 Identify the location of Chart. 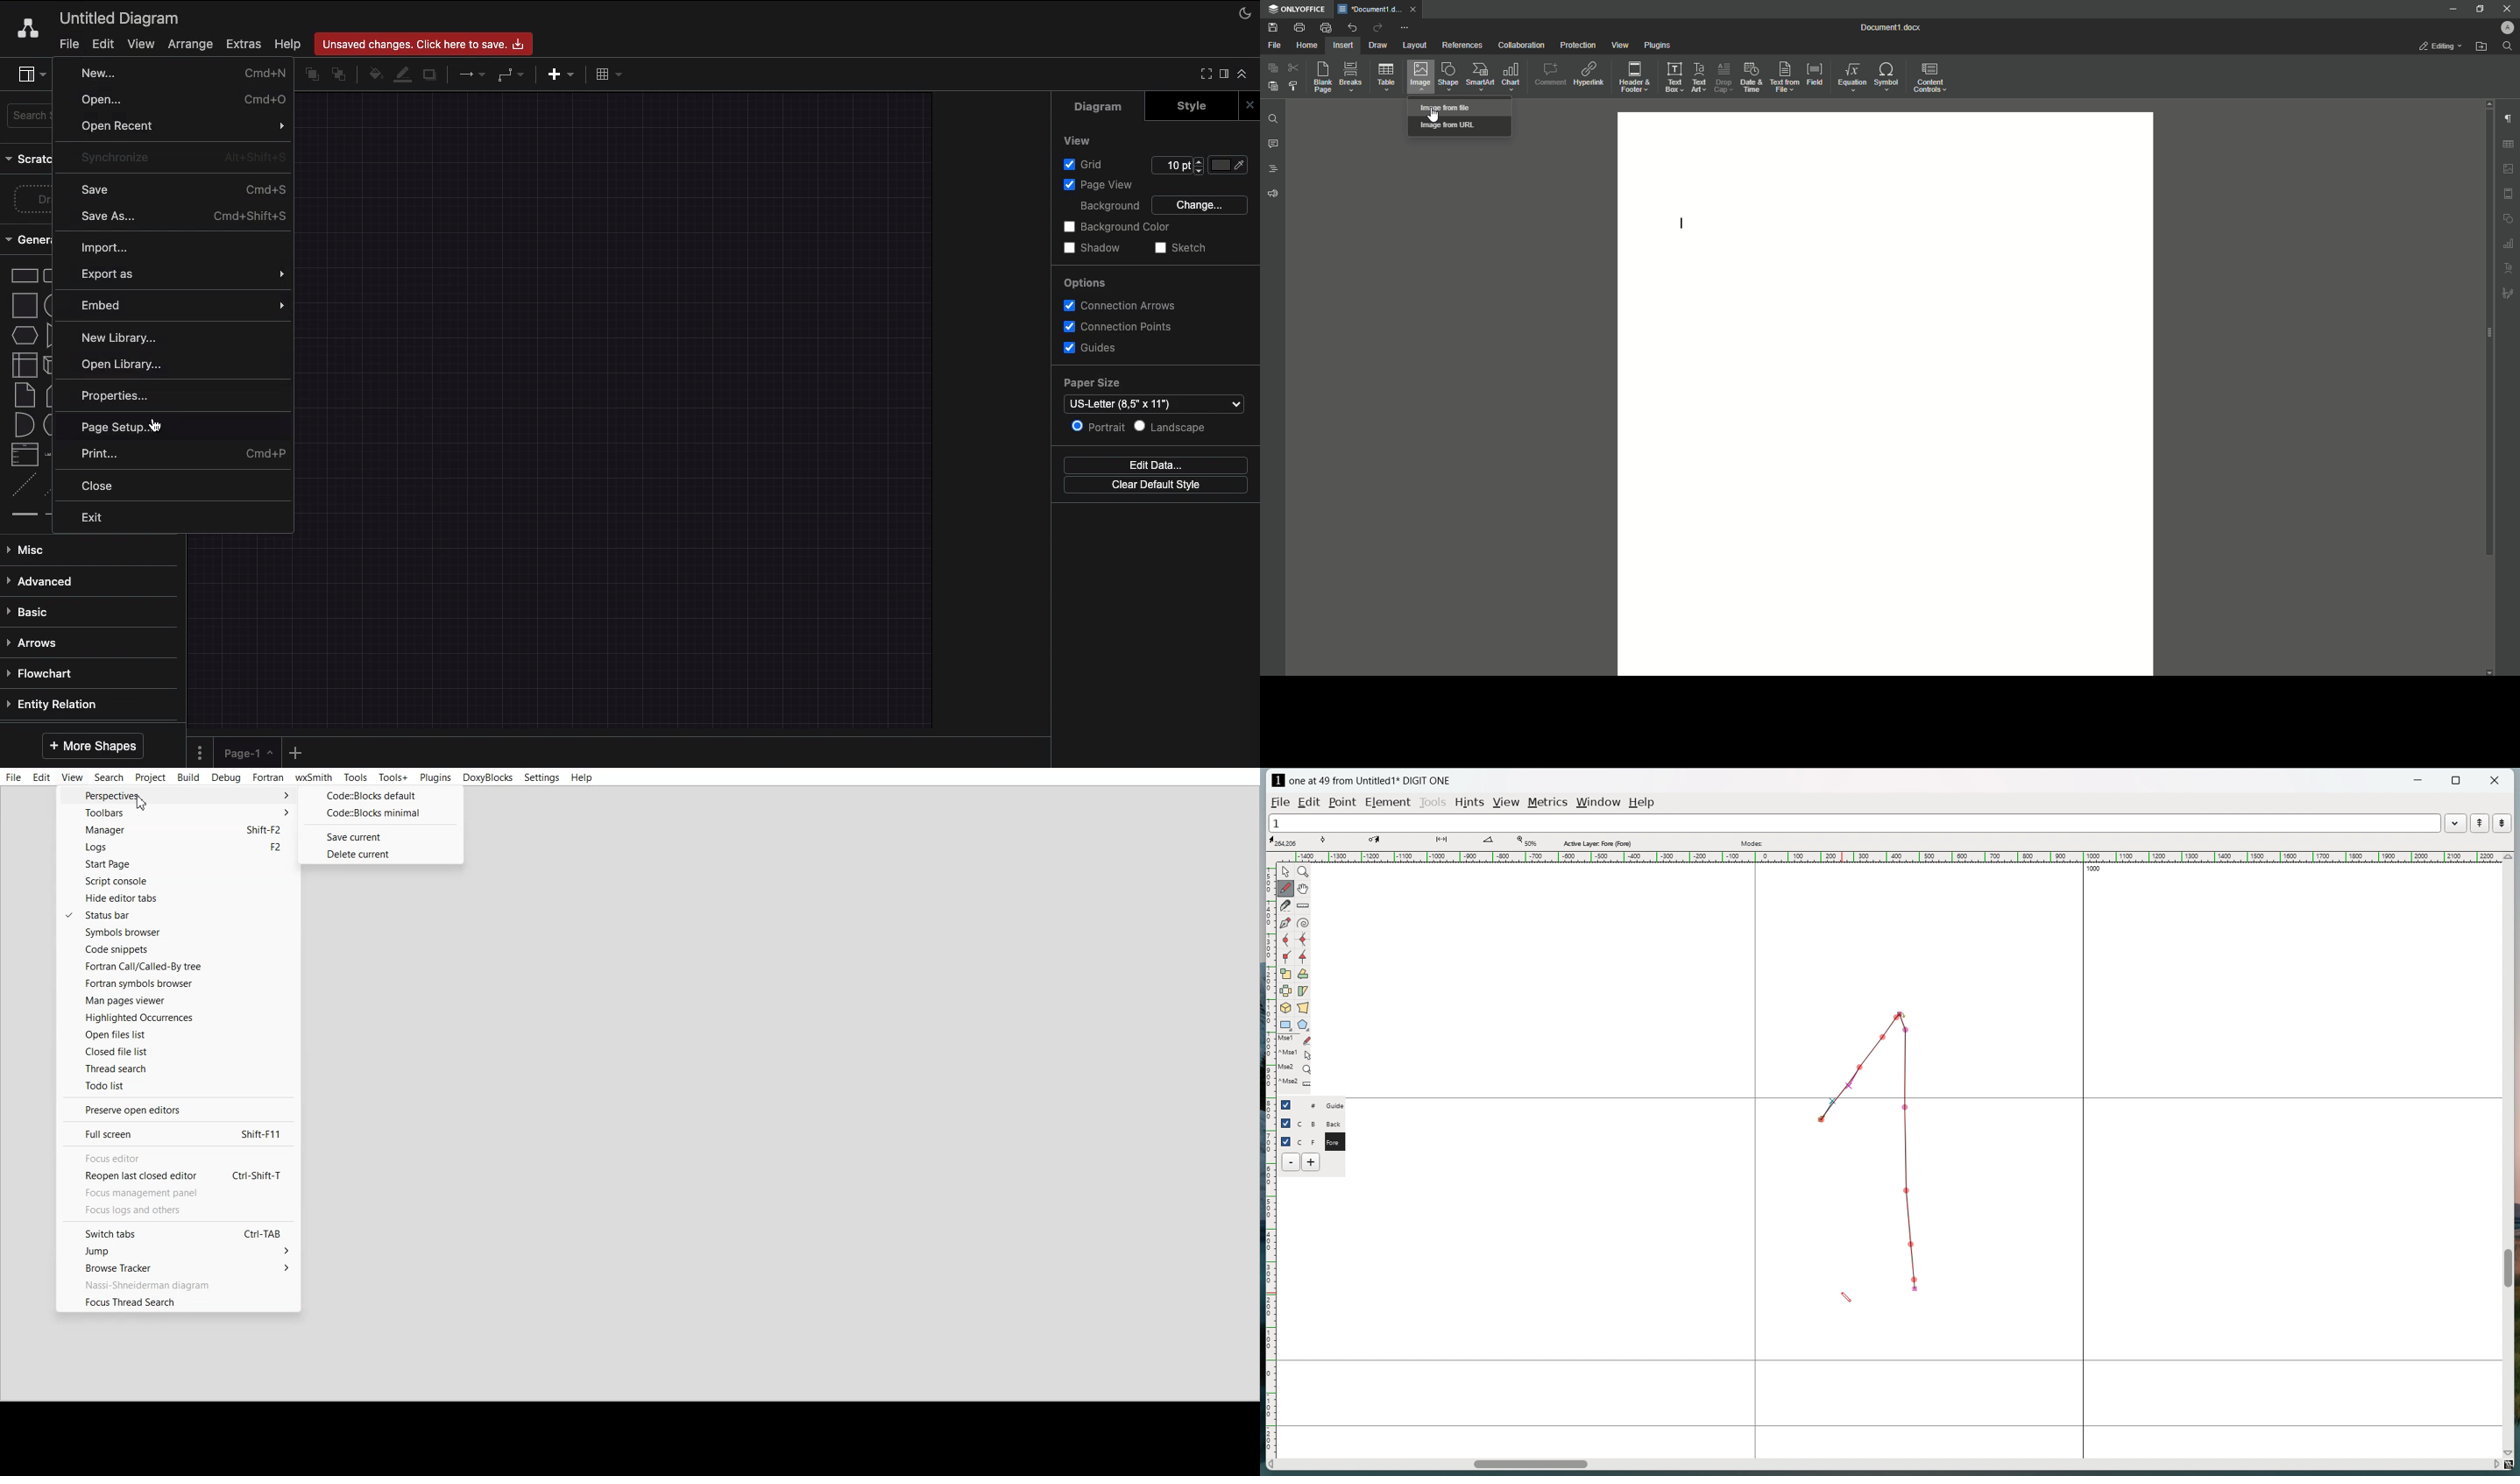
(1509, 77).